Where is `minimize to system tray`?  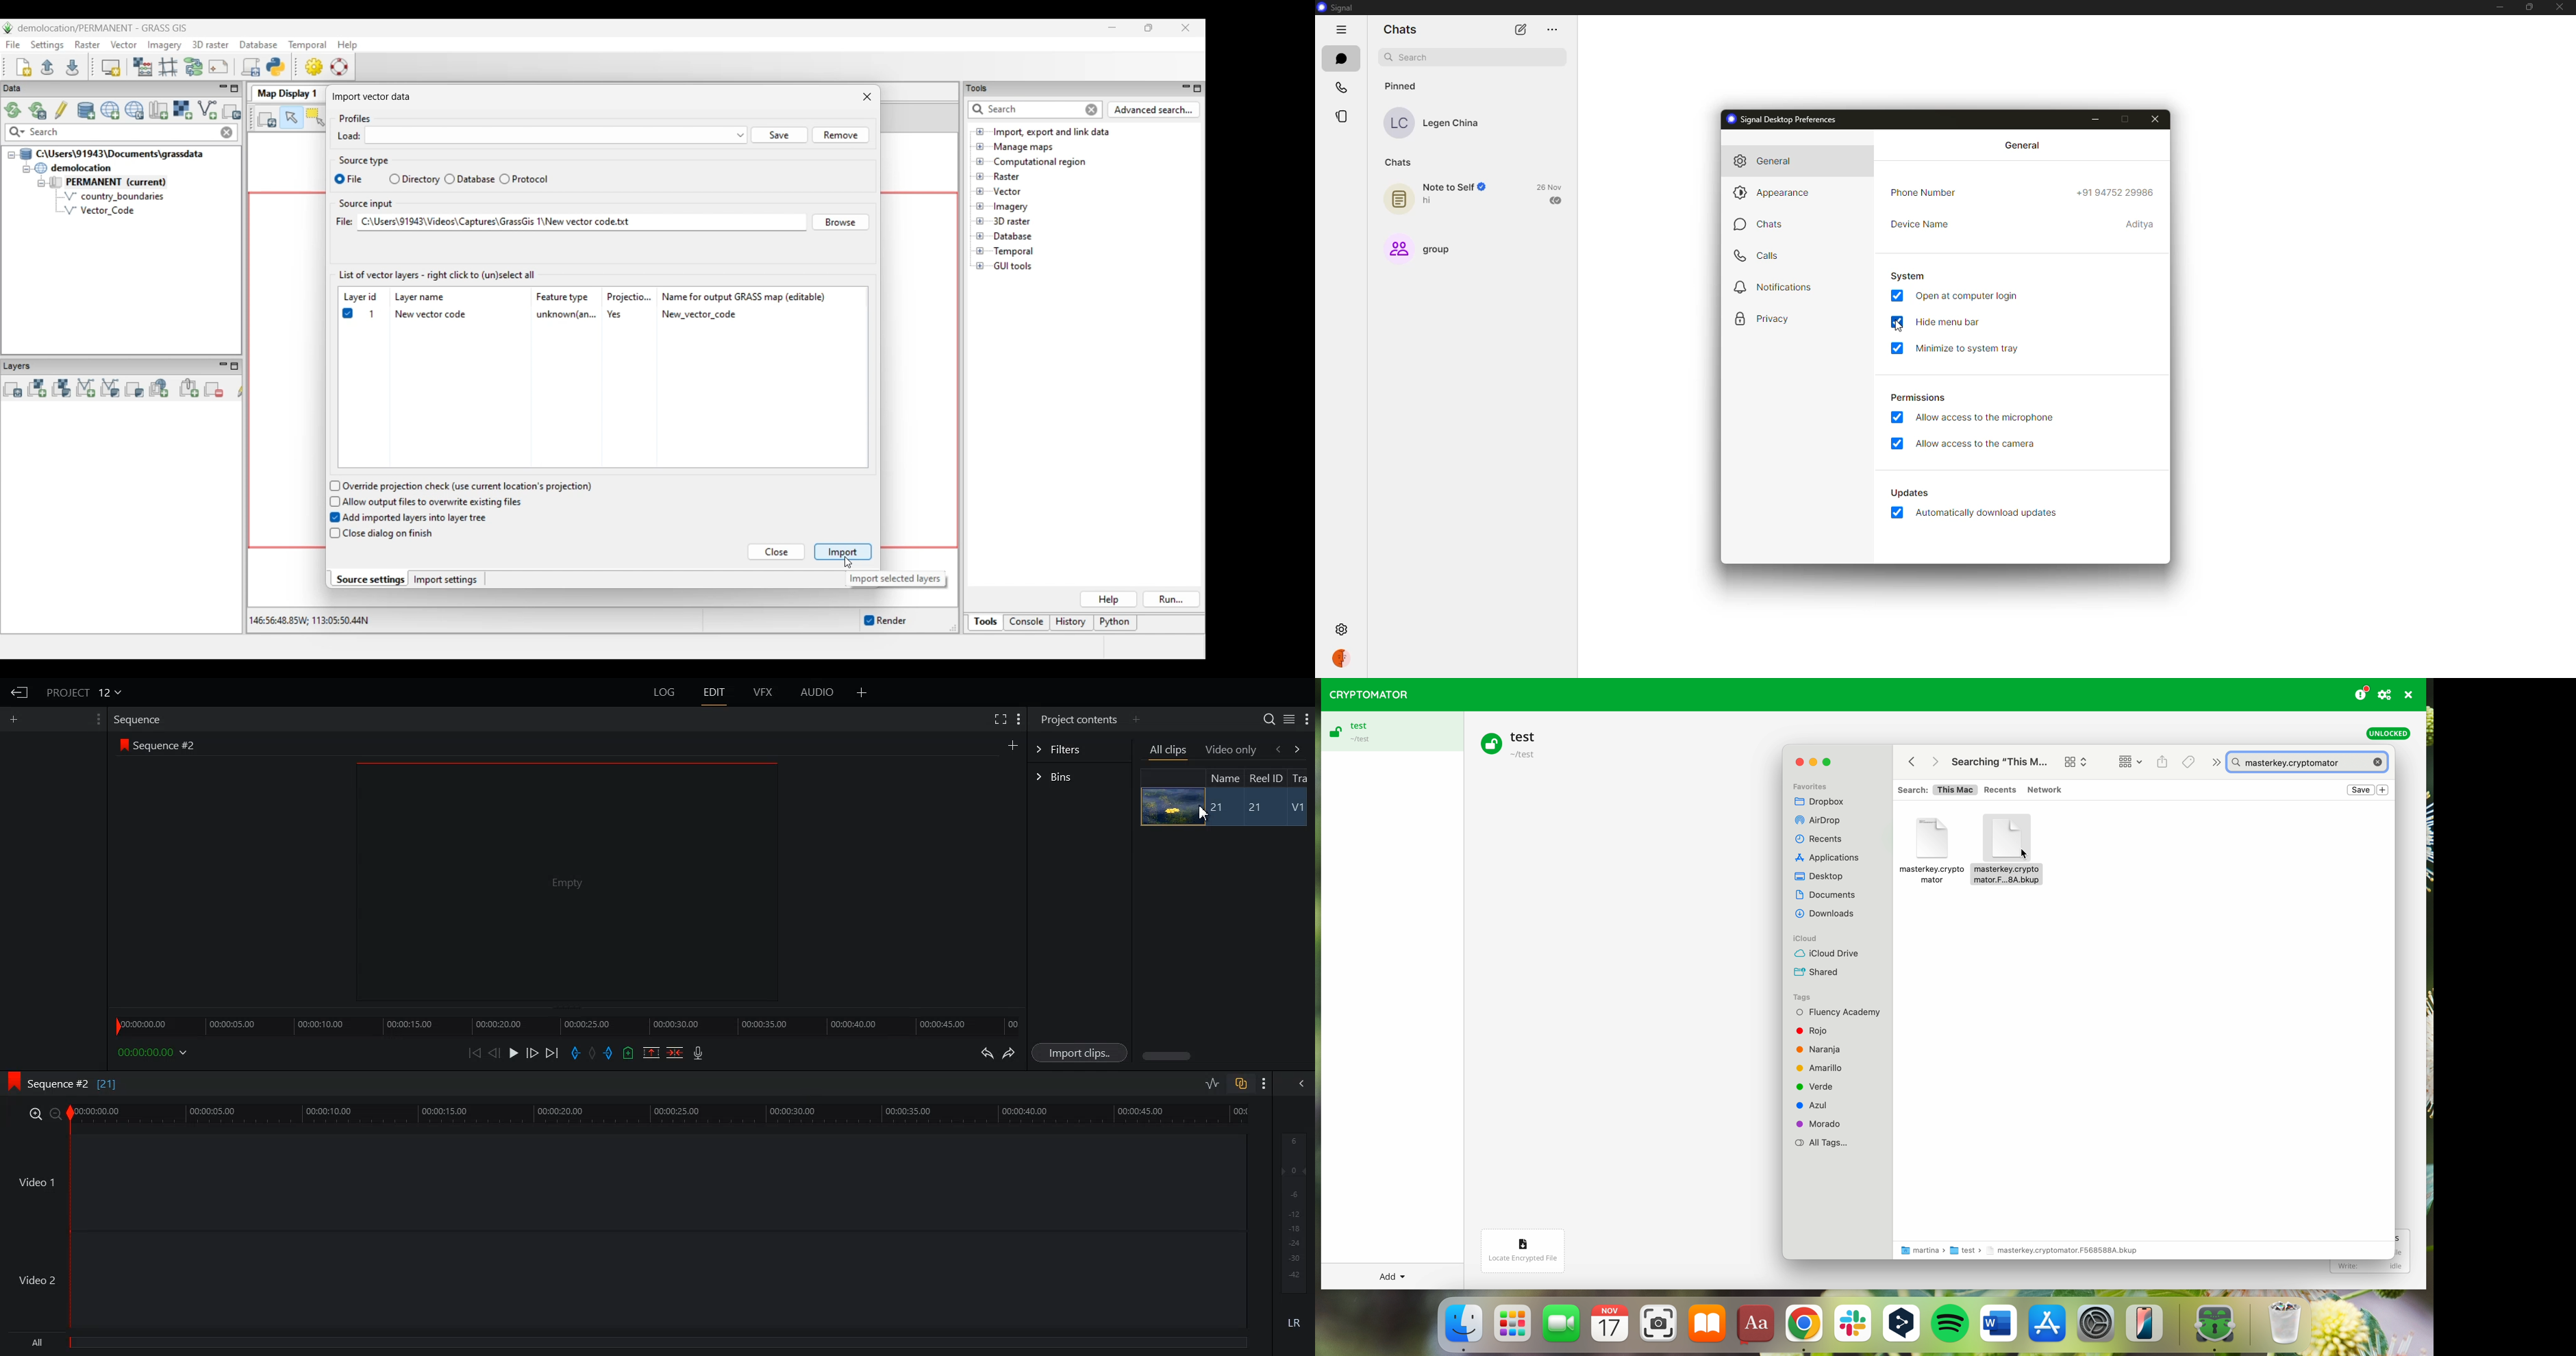
minimize to system tray is located at coordinates (1971, 349).